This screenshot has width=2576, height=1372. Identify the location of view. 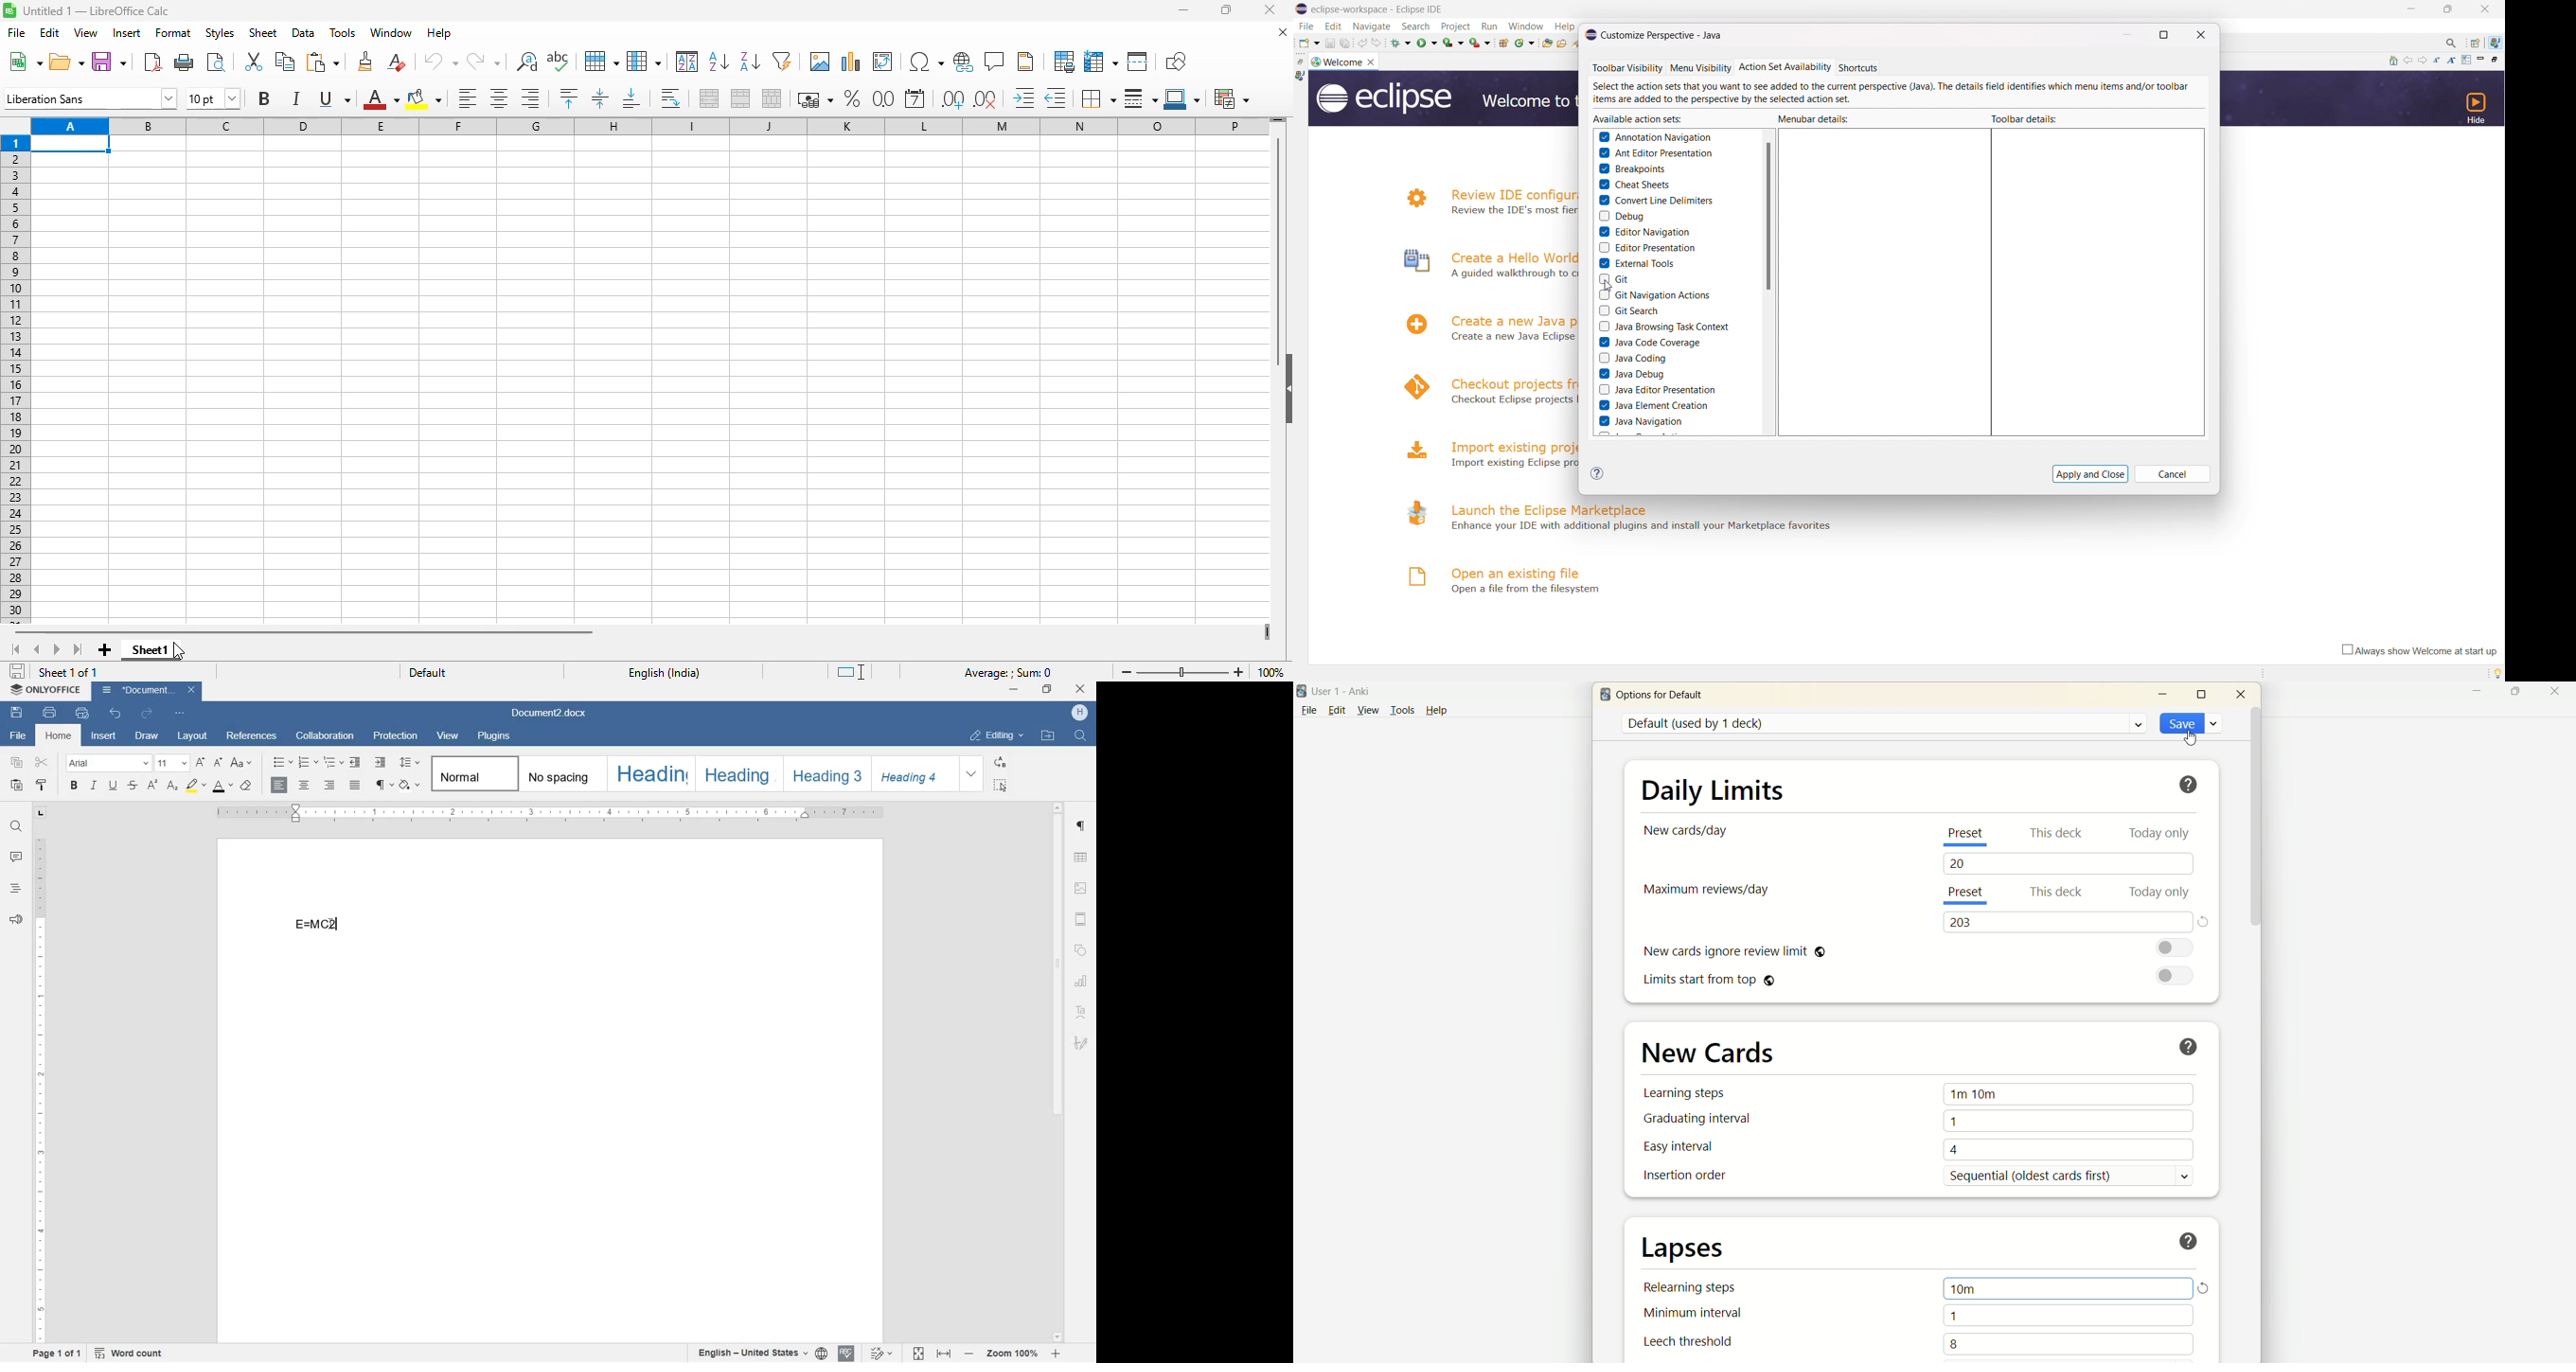
(85, 32).